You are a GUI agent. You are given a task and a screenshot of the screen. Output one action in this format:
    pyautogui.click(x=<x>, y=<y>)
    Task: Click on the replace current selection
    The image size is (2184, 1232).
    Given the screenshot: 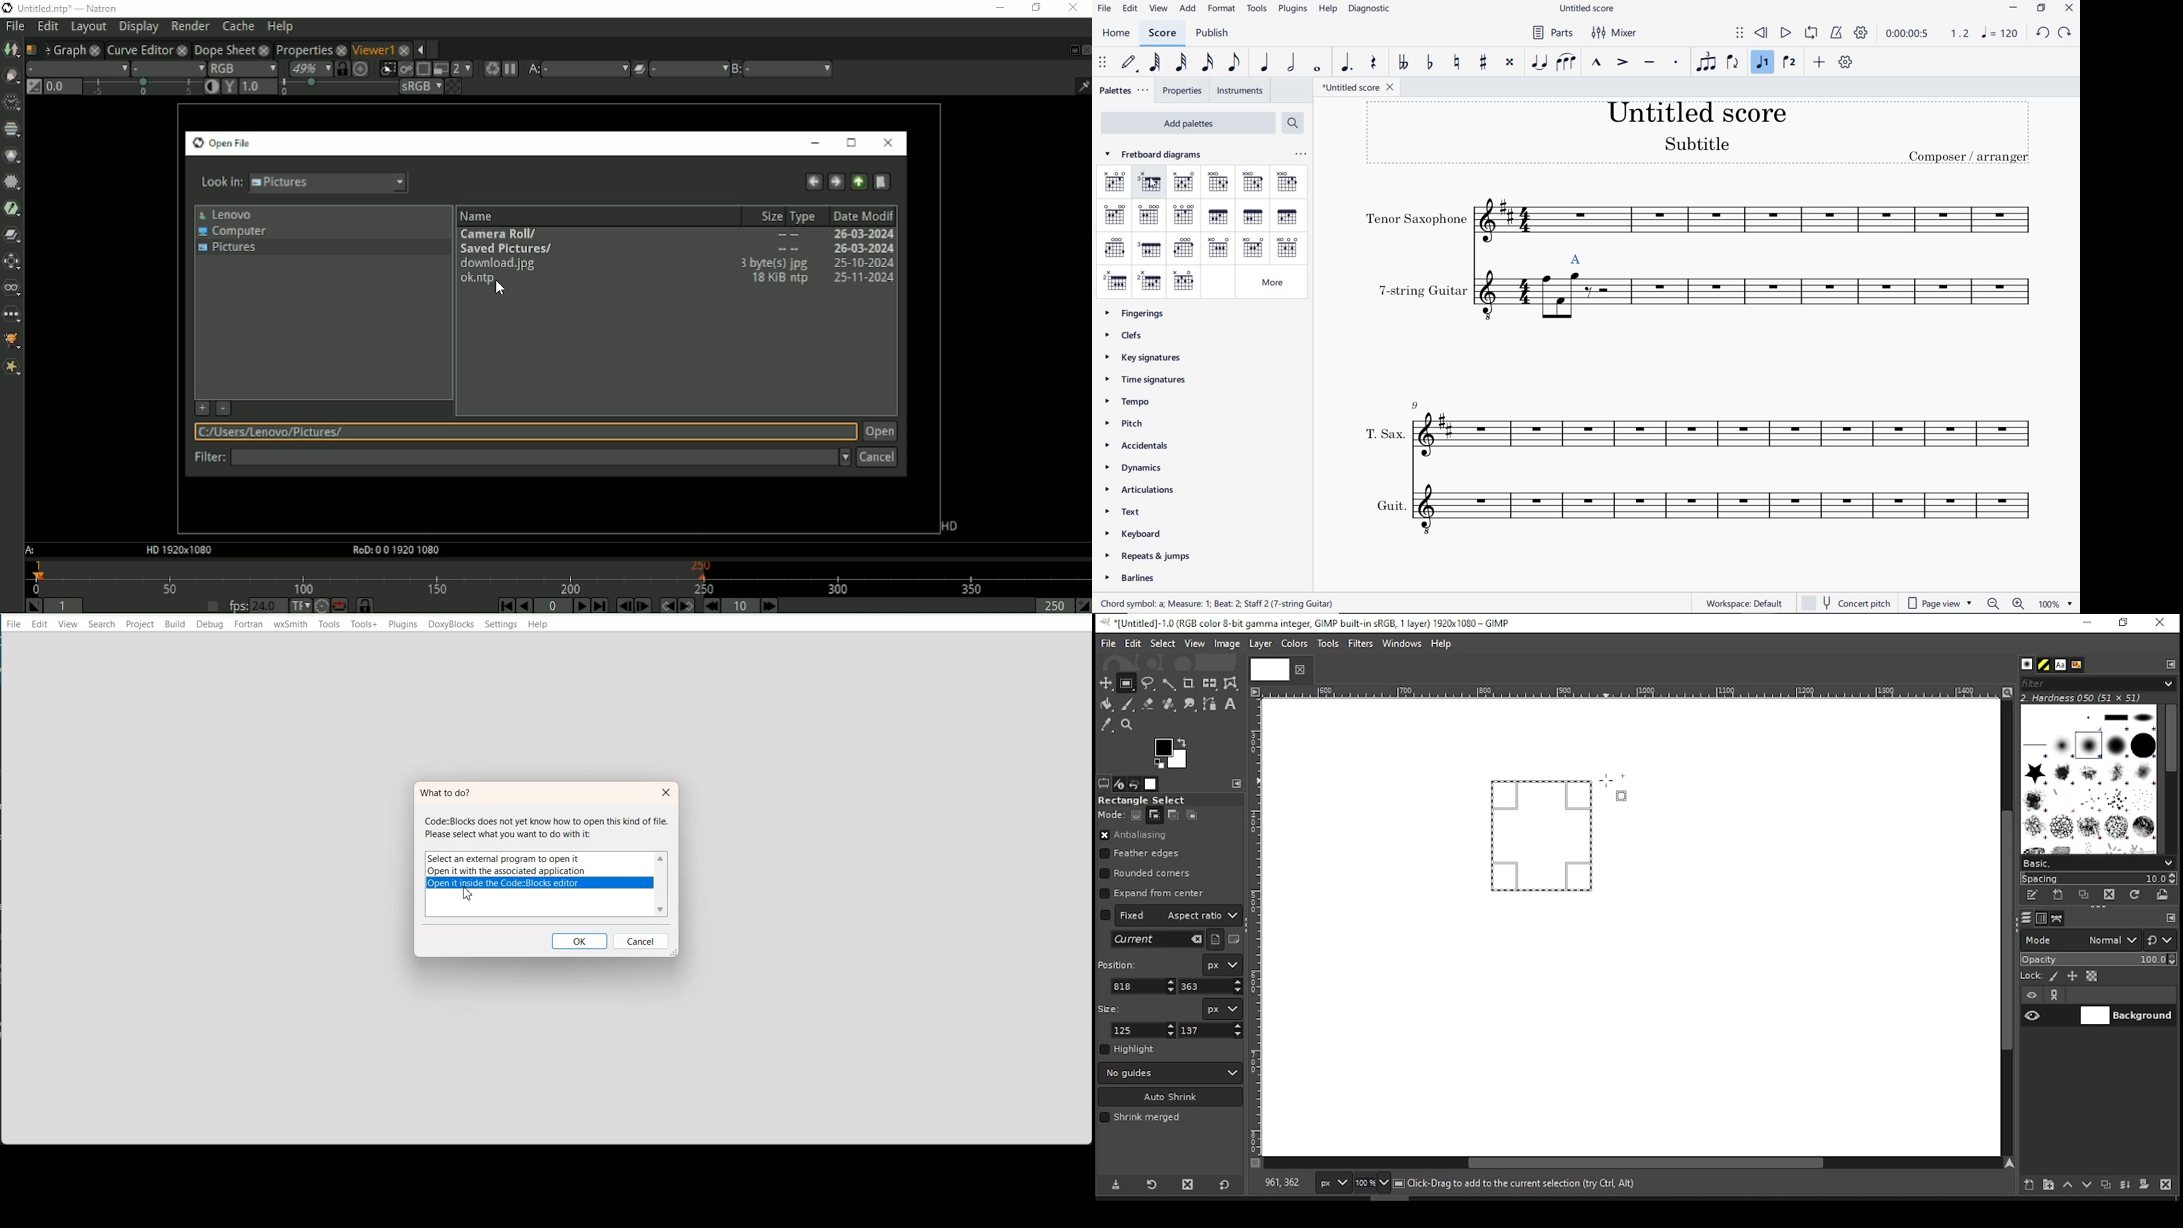 What is the action you would take?
    pyautogui.click(x=1137, y=815)
    